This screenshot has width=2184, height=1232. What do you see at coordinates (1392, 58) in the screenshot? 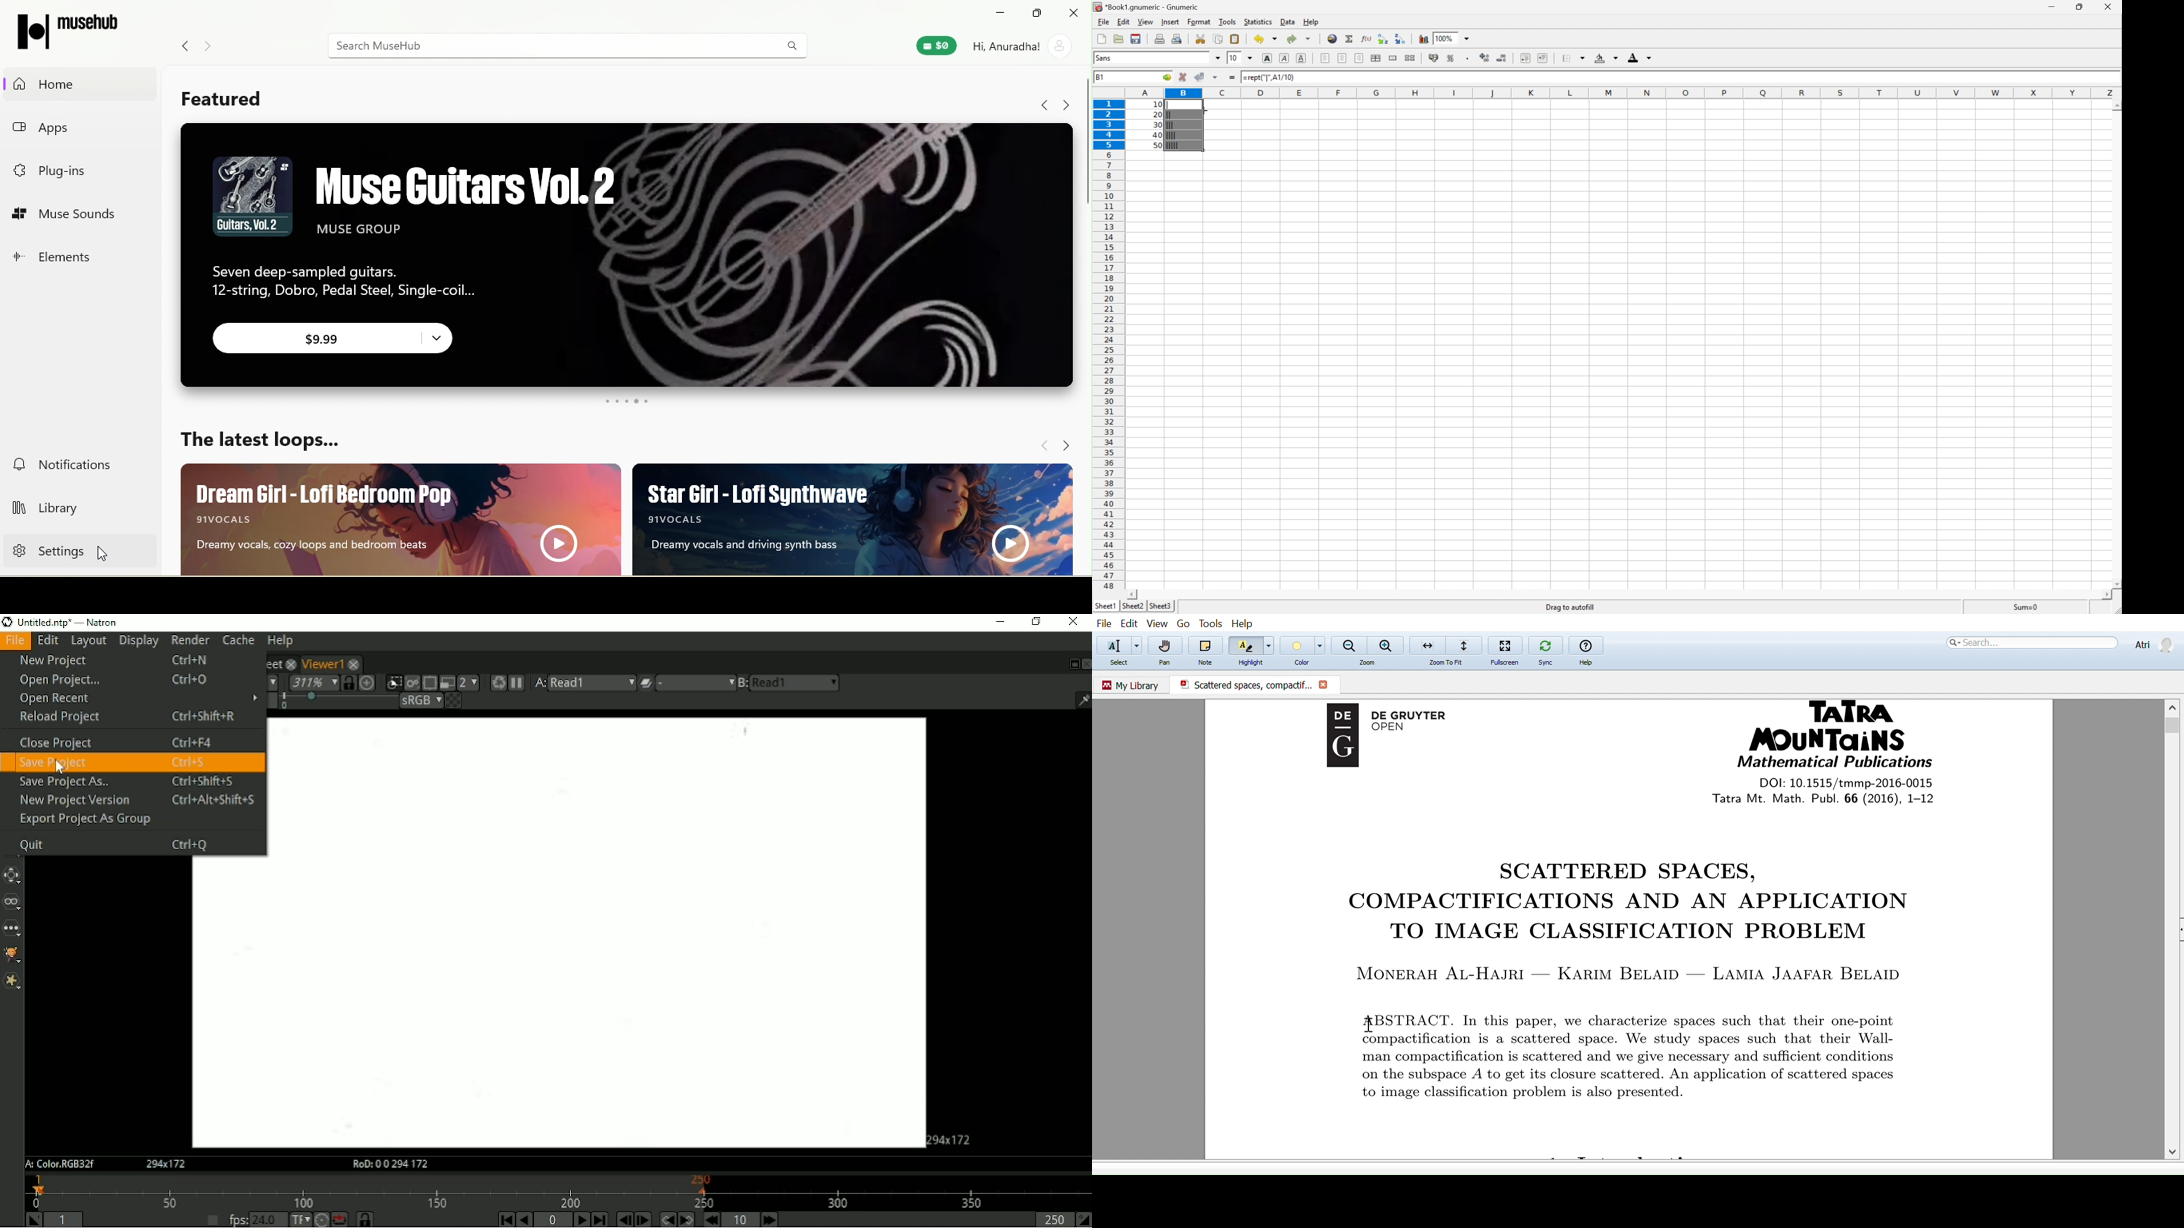
I see `Merge ranges of cells` at bounding box center [1392, 58].